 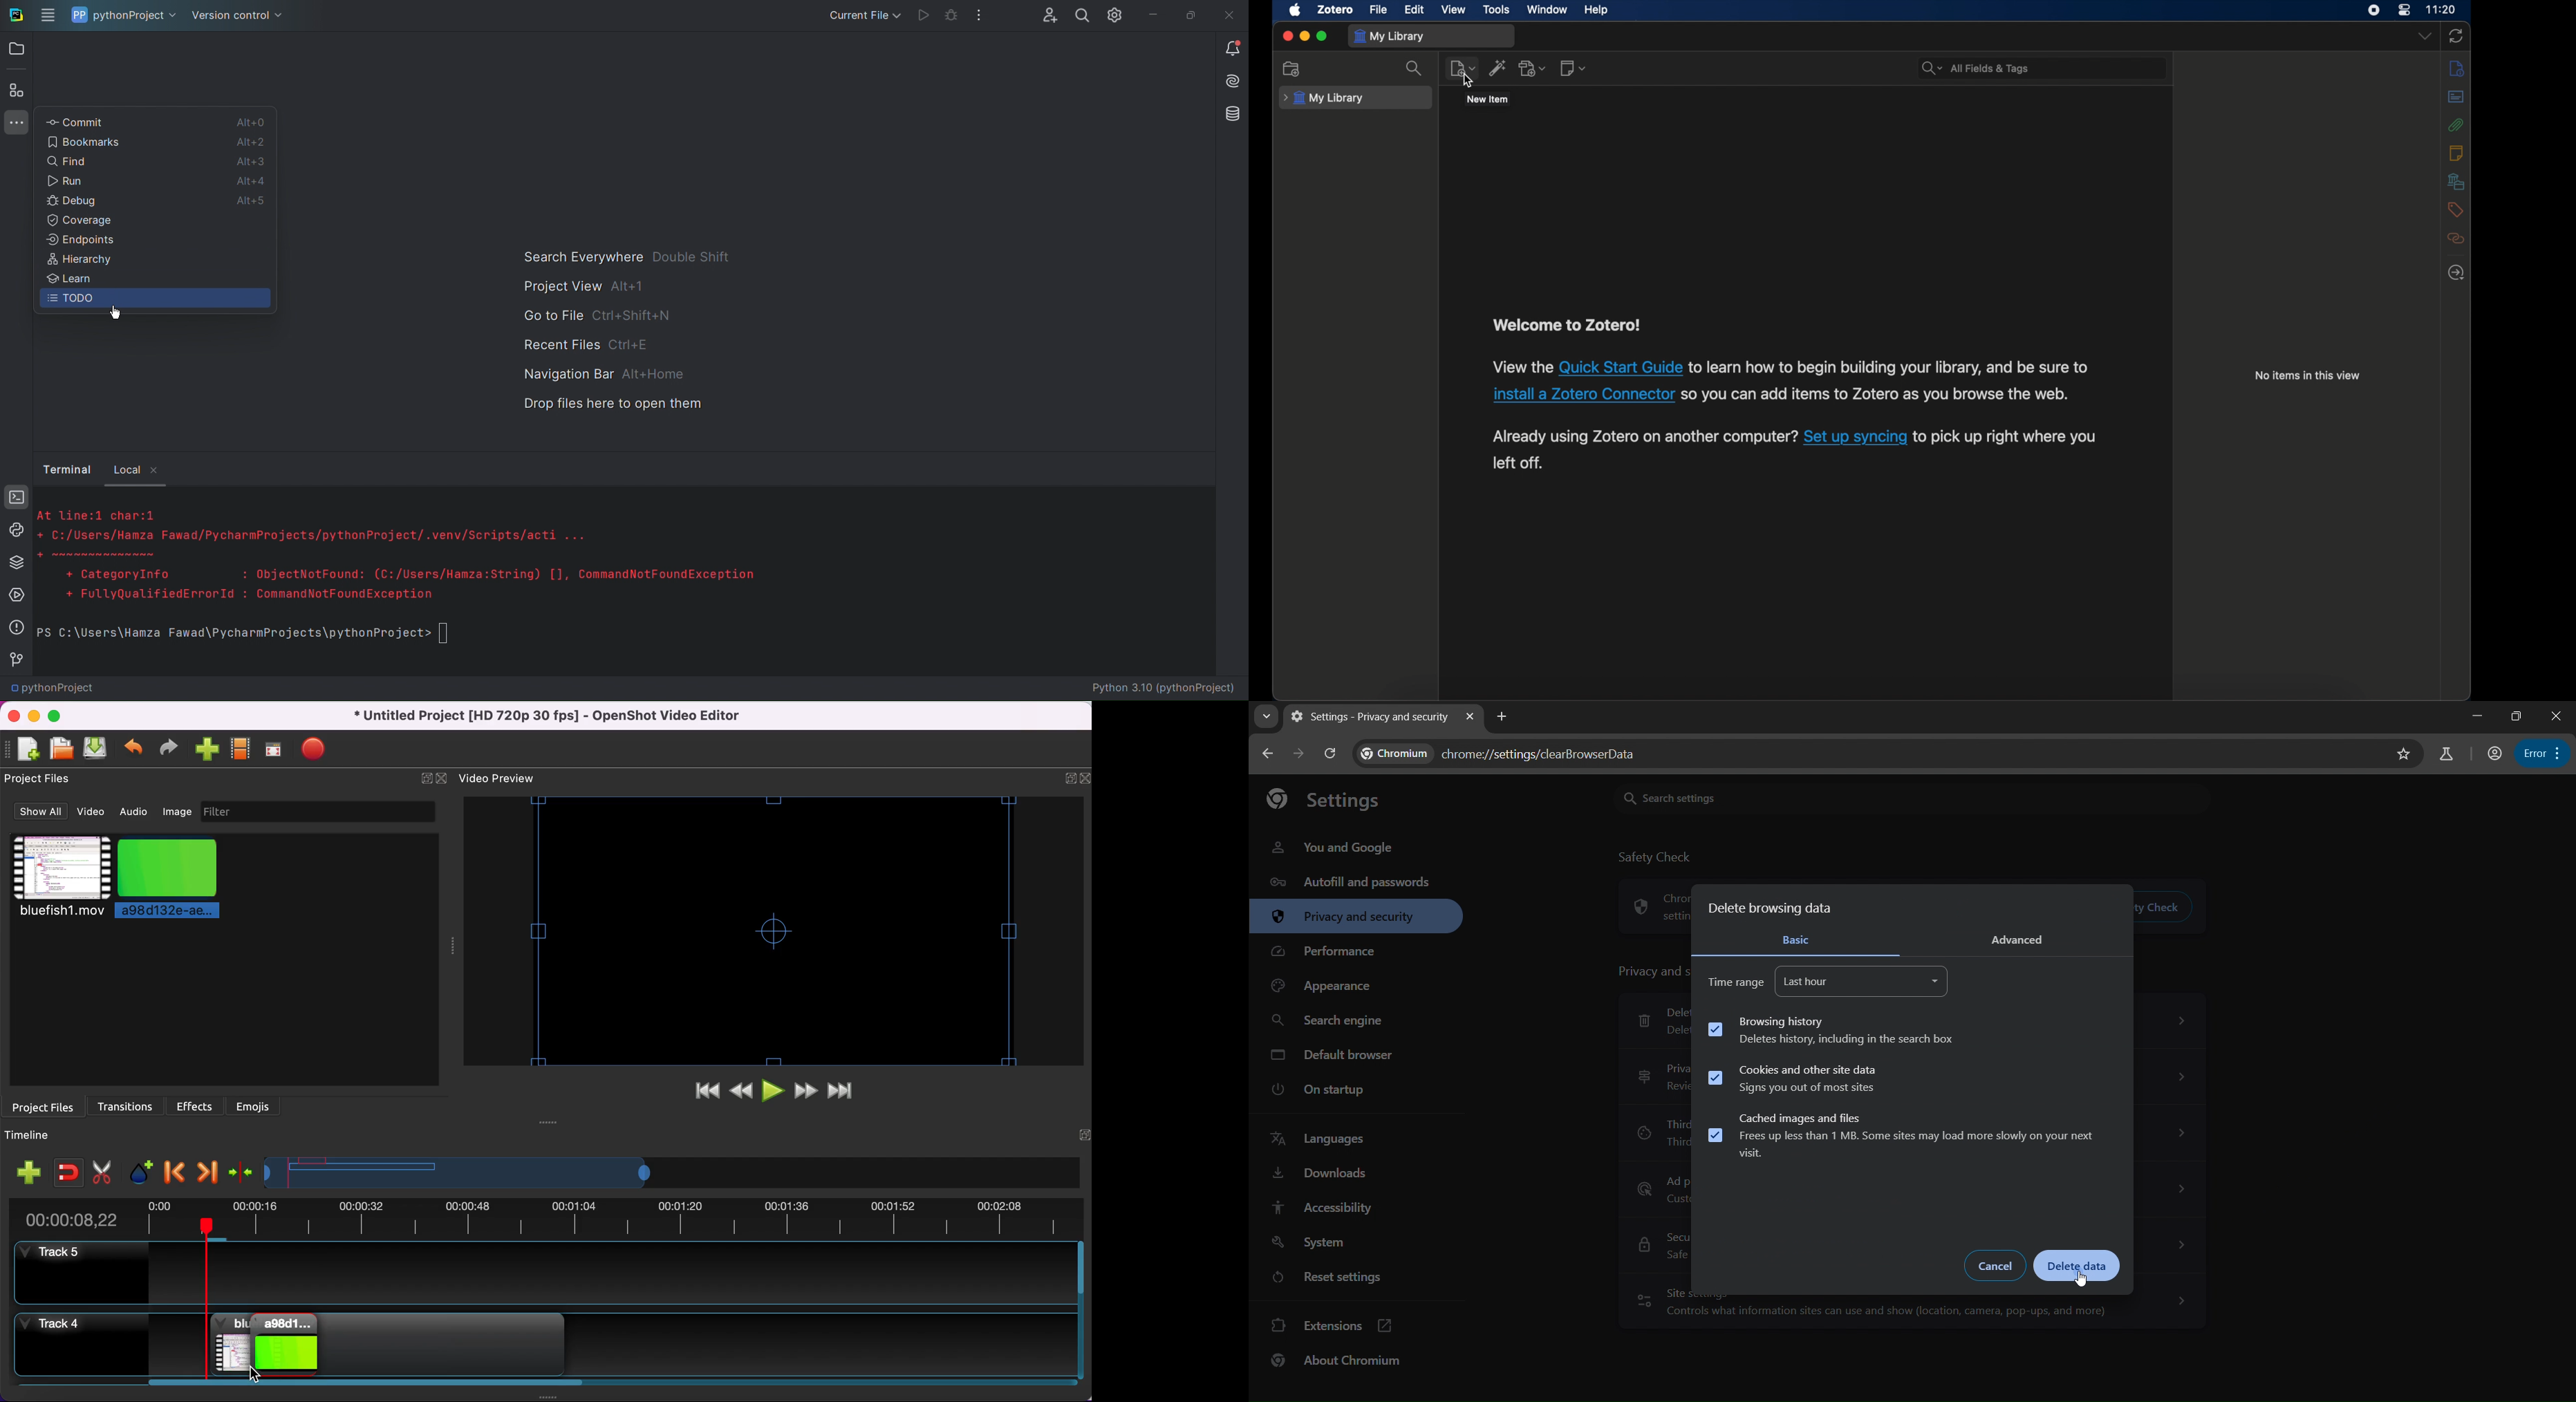 What do you see at coordinates (742, 1092) in the screenshot?
I see `rewind` at bounding box center [742, 1092].